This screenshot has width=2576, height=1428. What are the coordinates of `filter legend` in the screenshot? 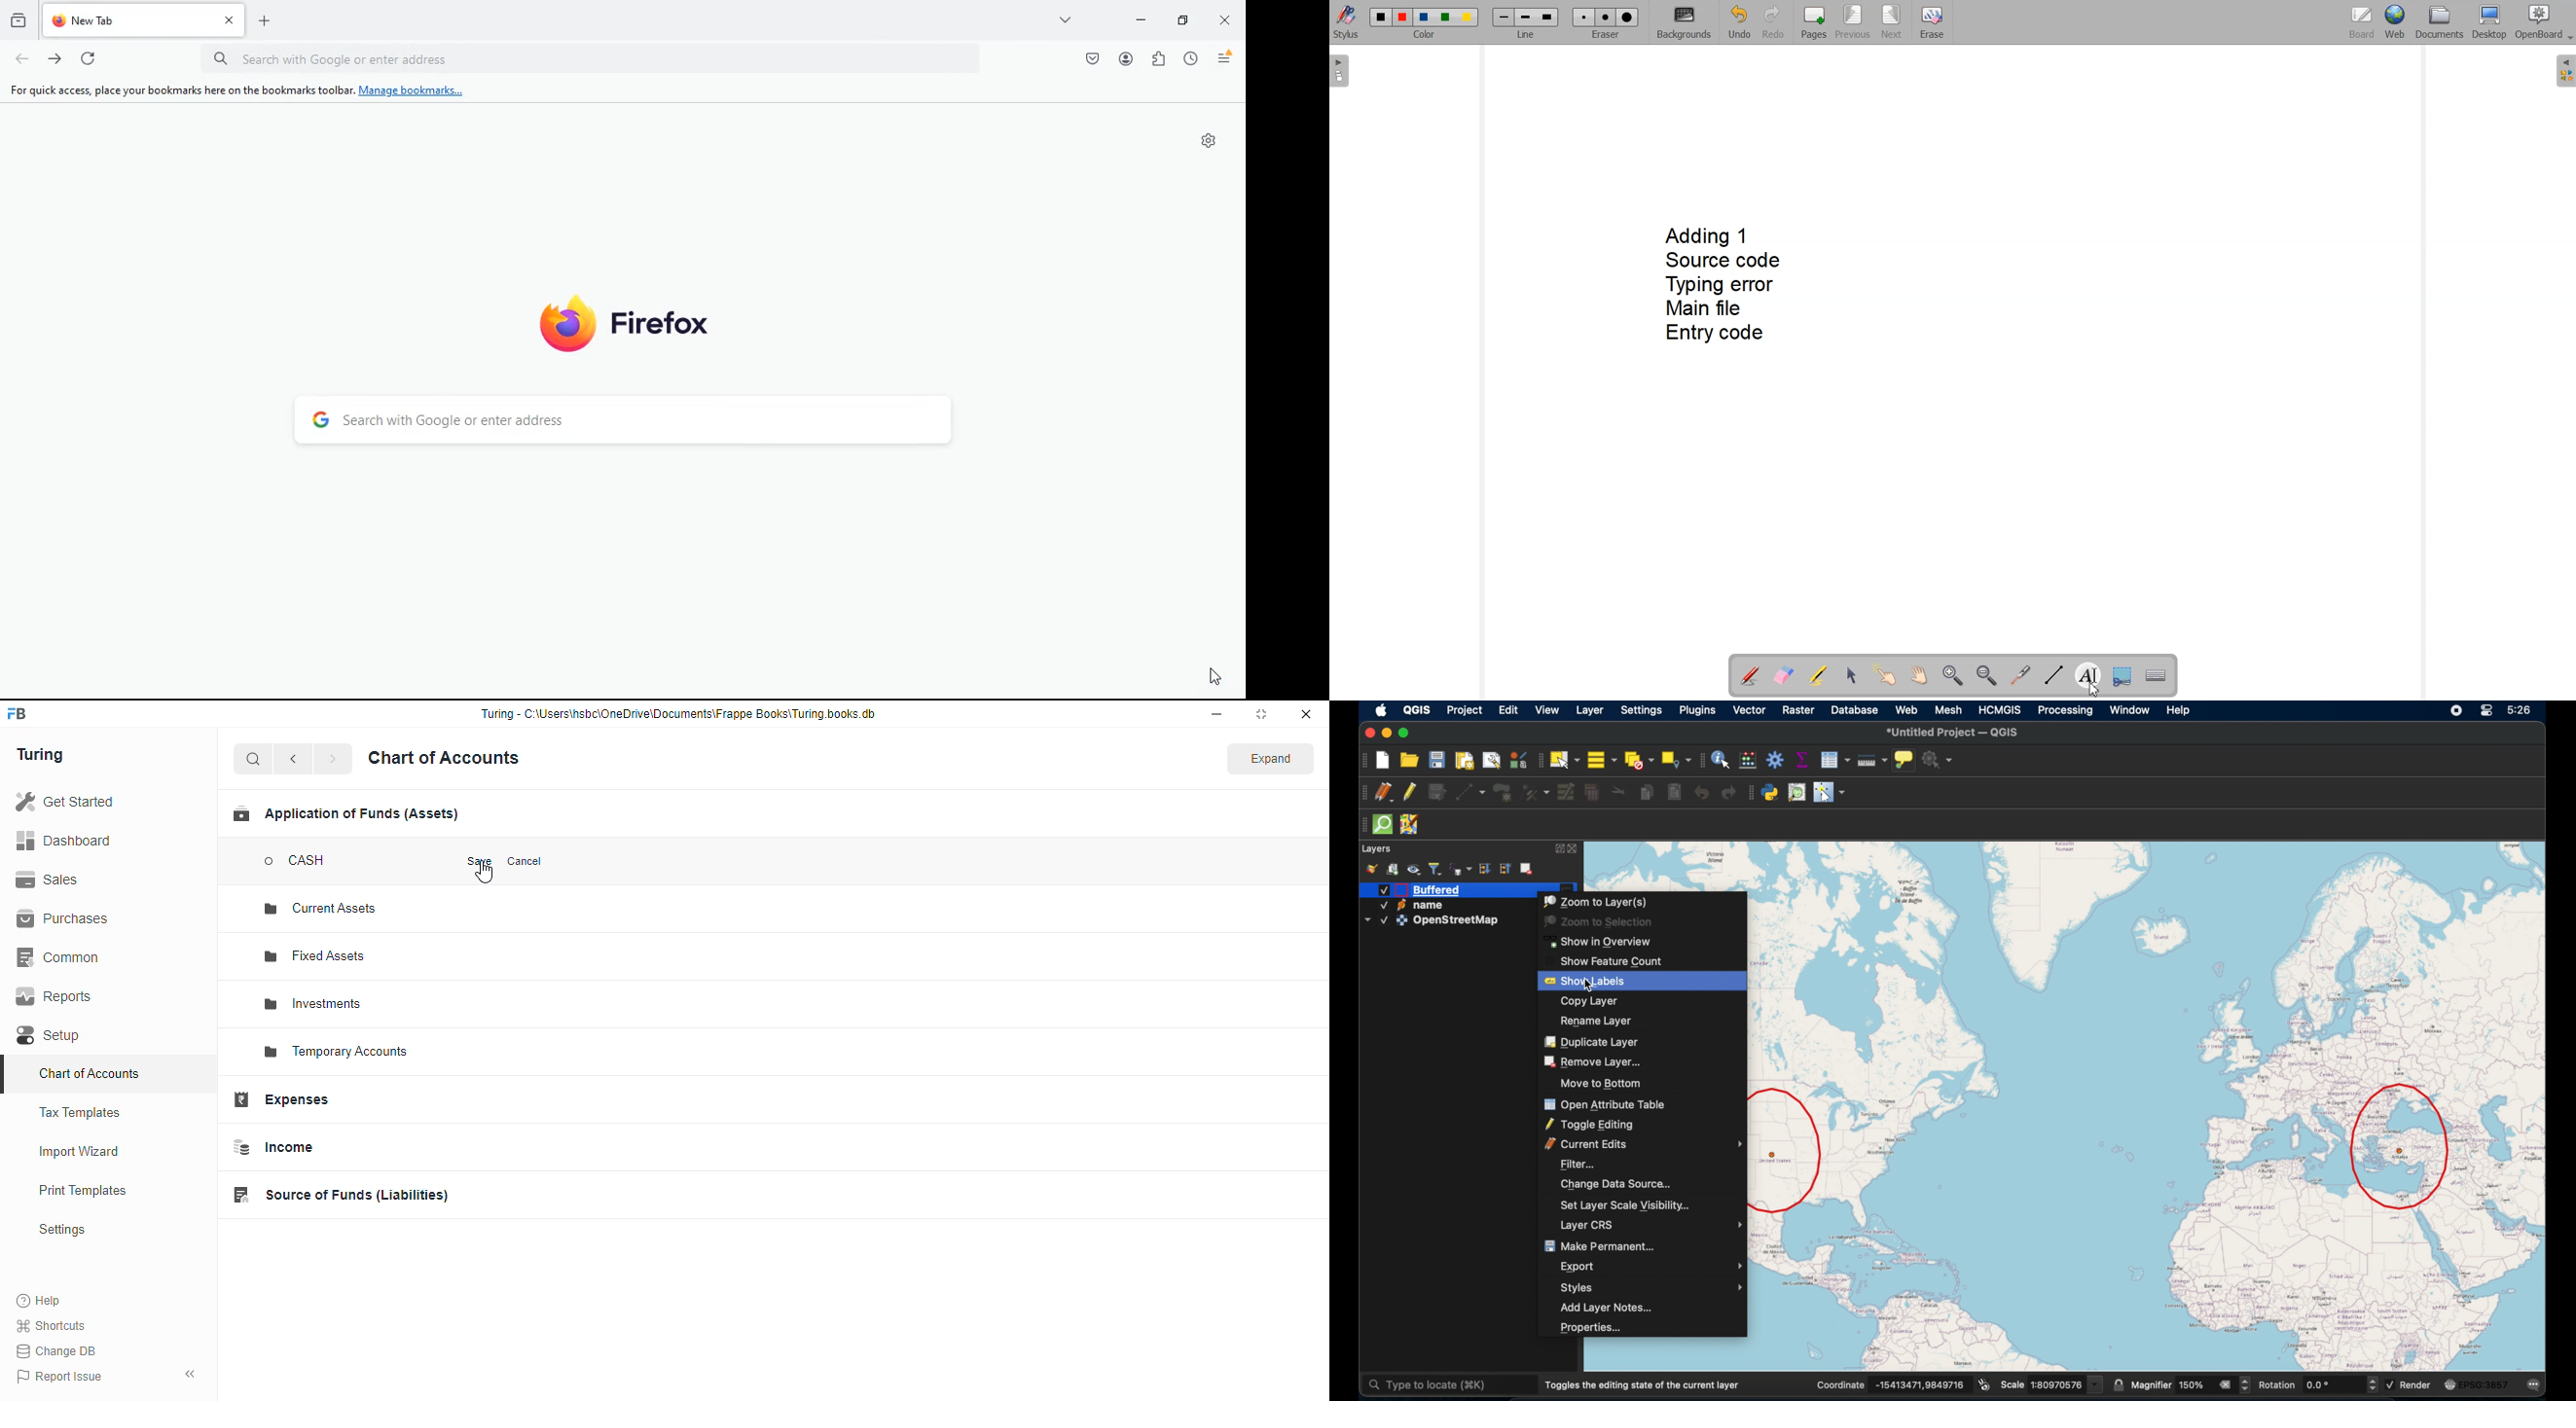 It's located at (1435, 868).